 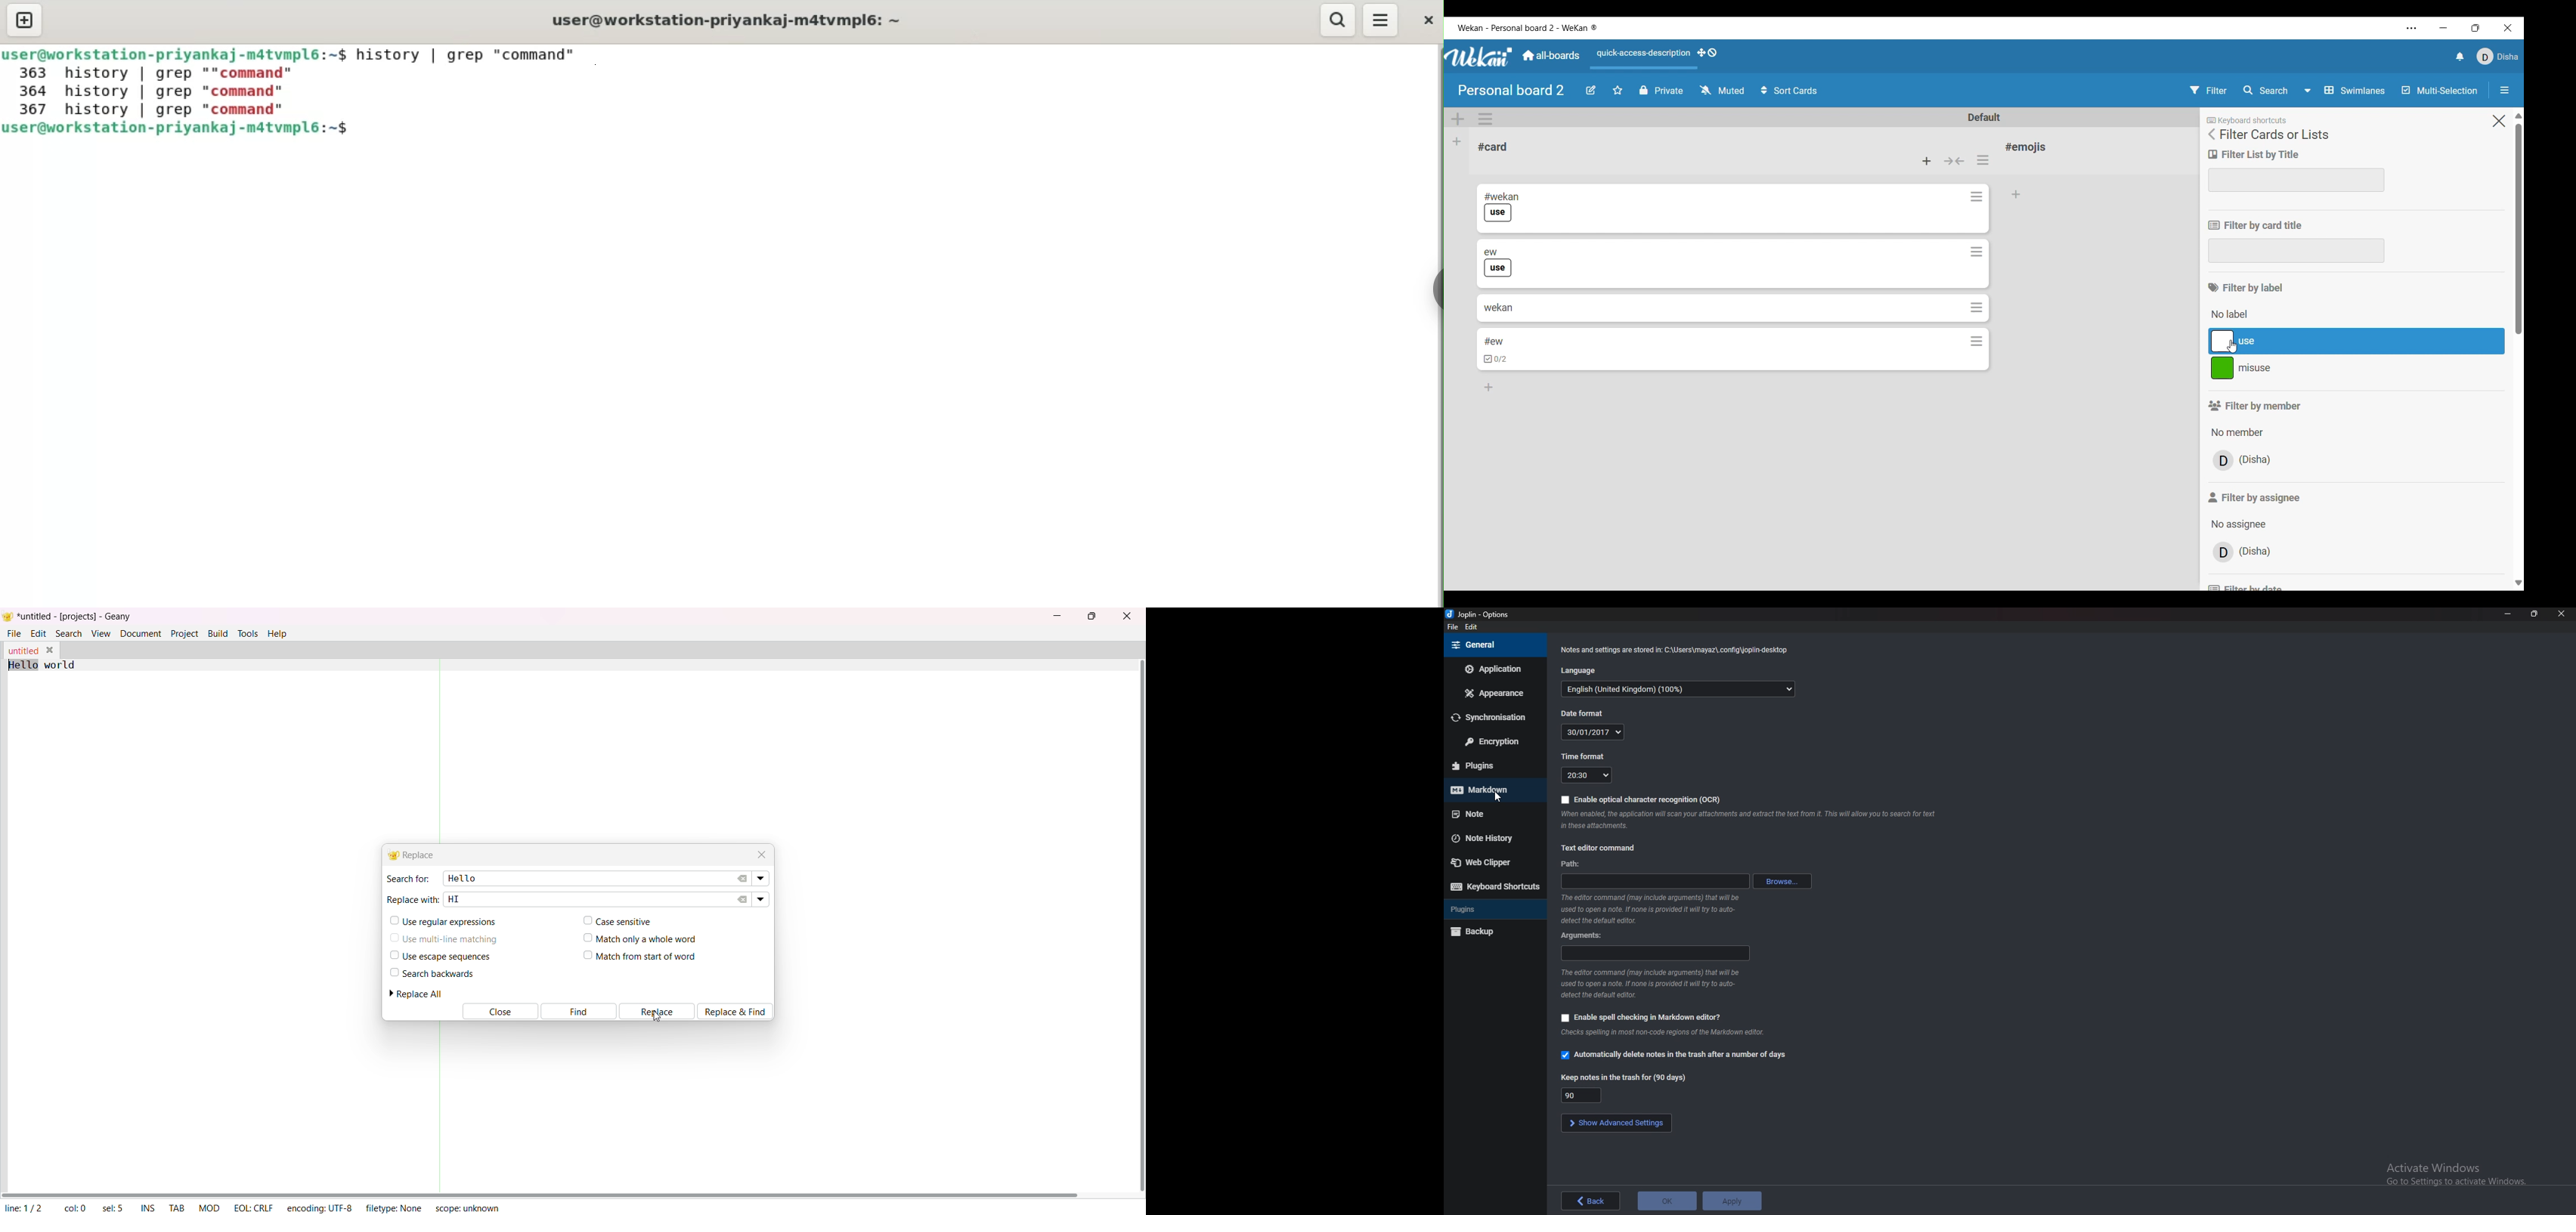 I want to click on Webclipper, so click(x=1490, y=861).